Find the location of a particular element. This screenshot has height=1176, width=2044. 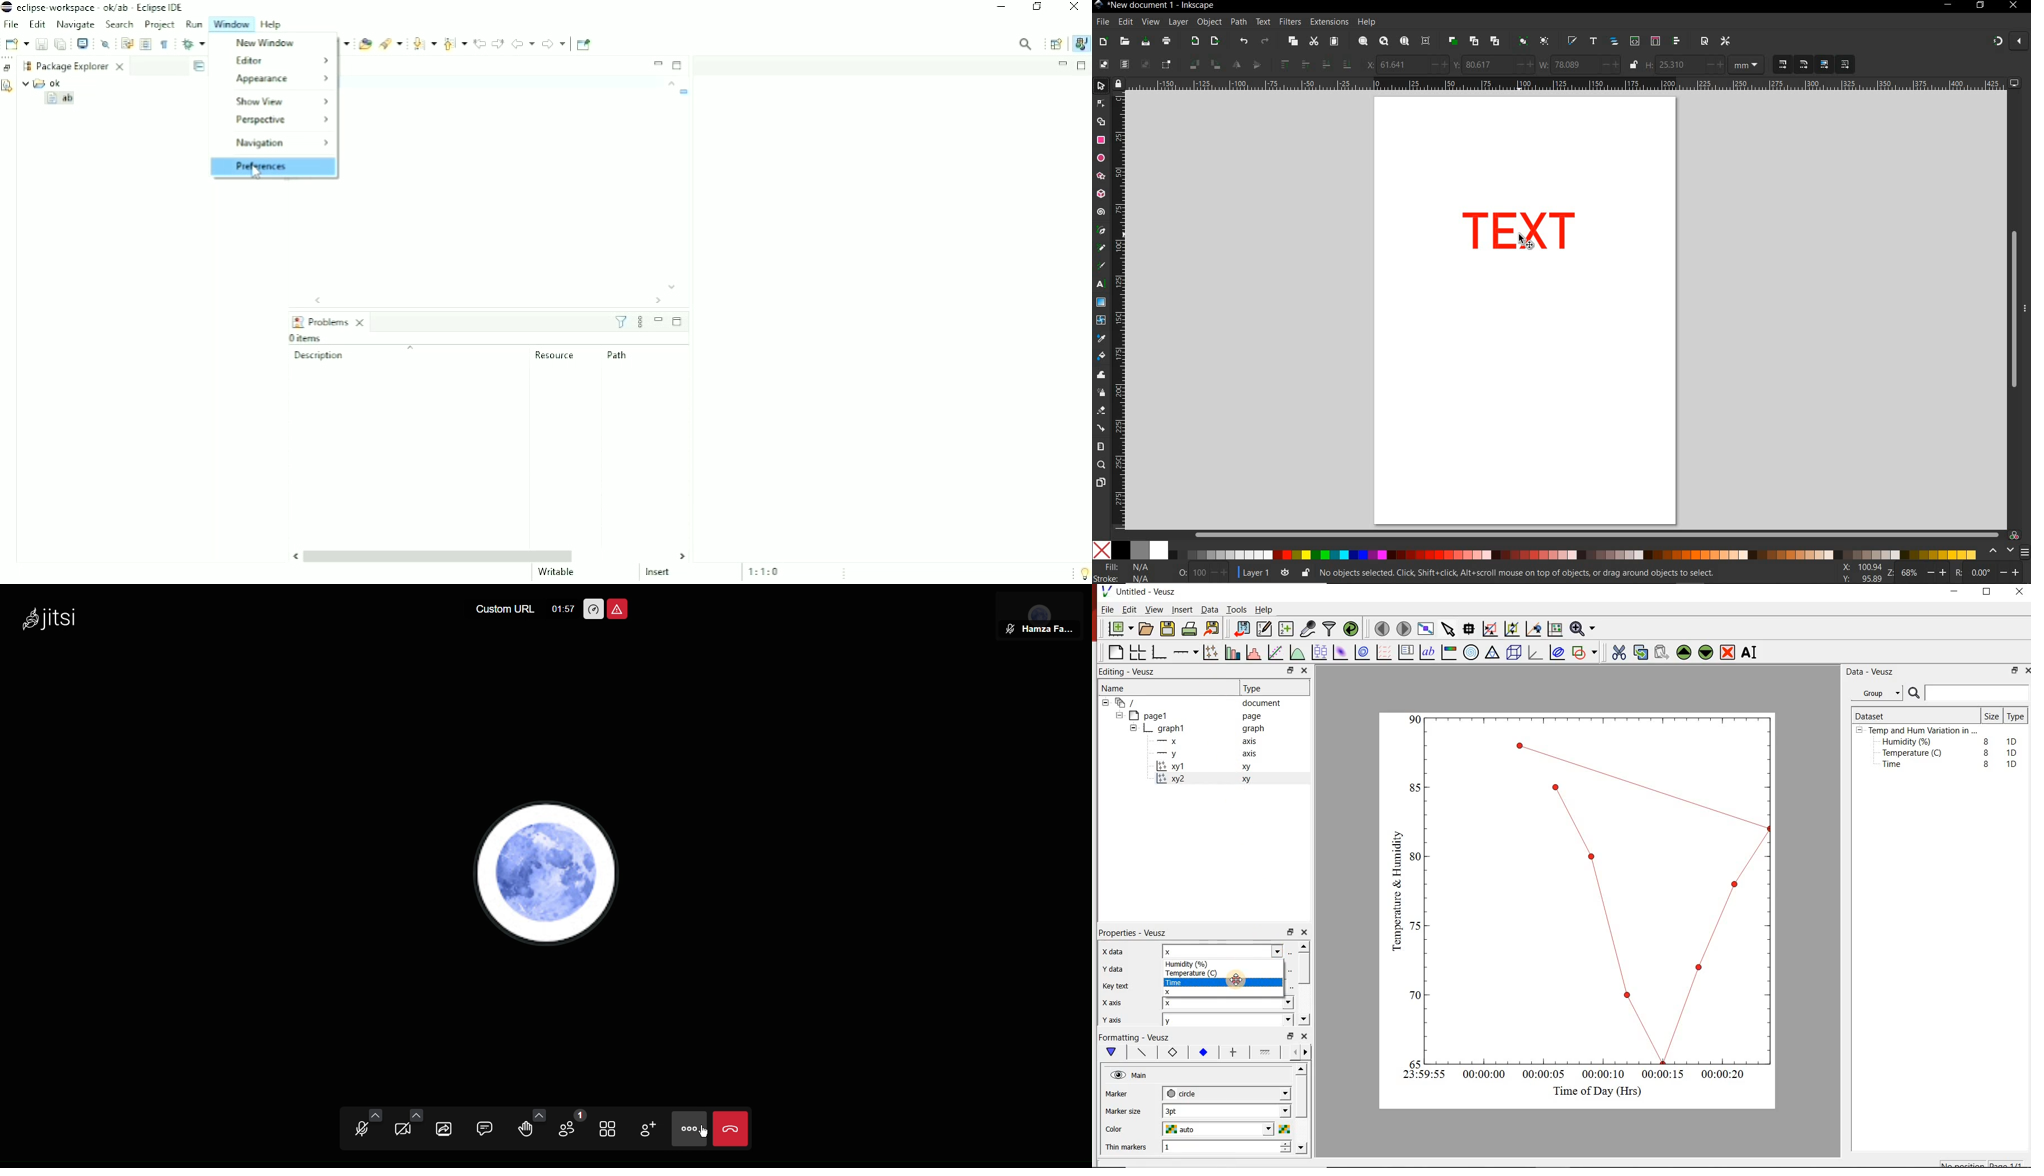

Editing - Veusz is located at coordinates (1131, 671).